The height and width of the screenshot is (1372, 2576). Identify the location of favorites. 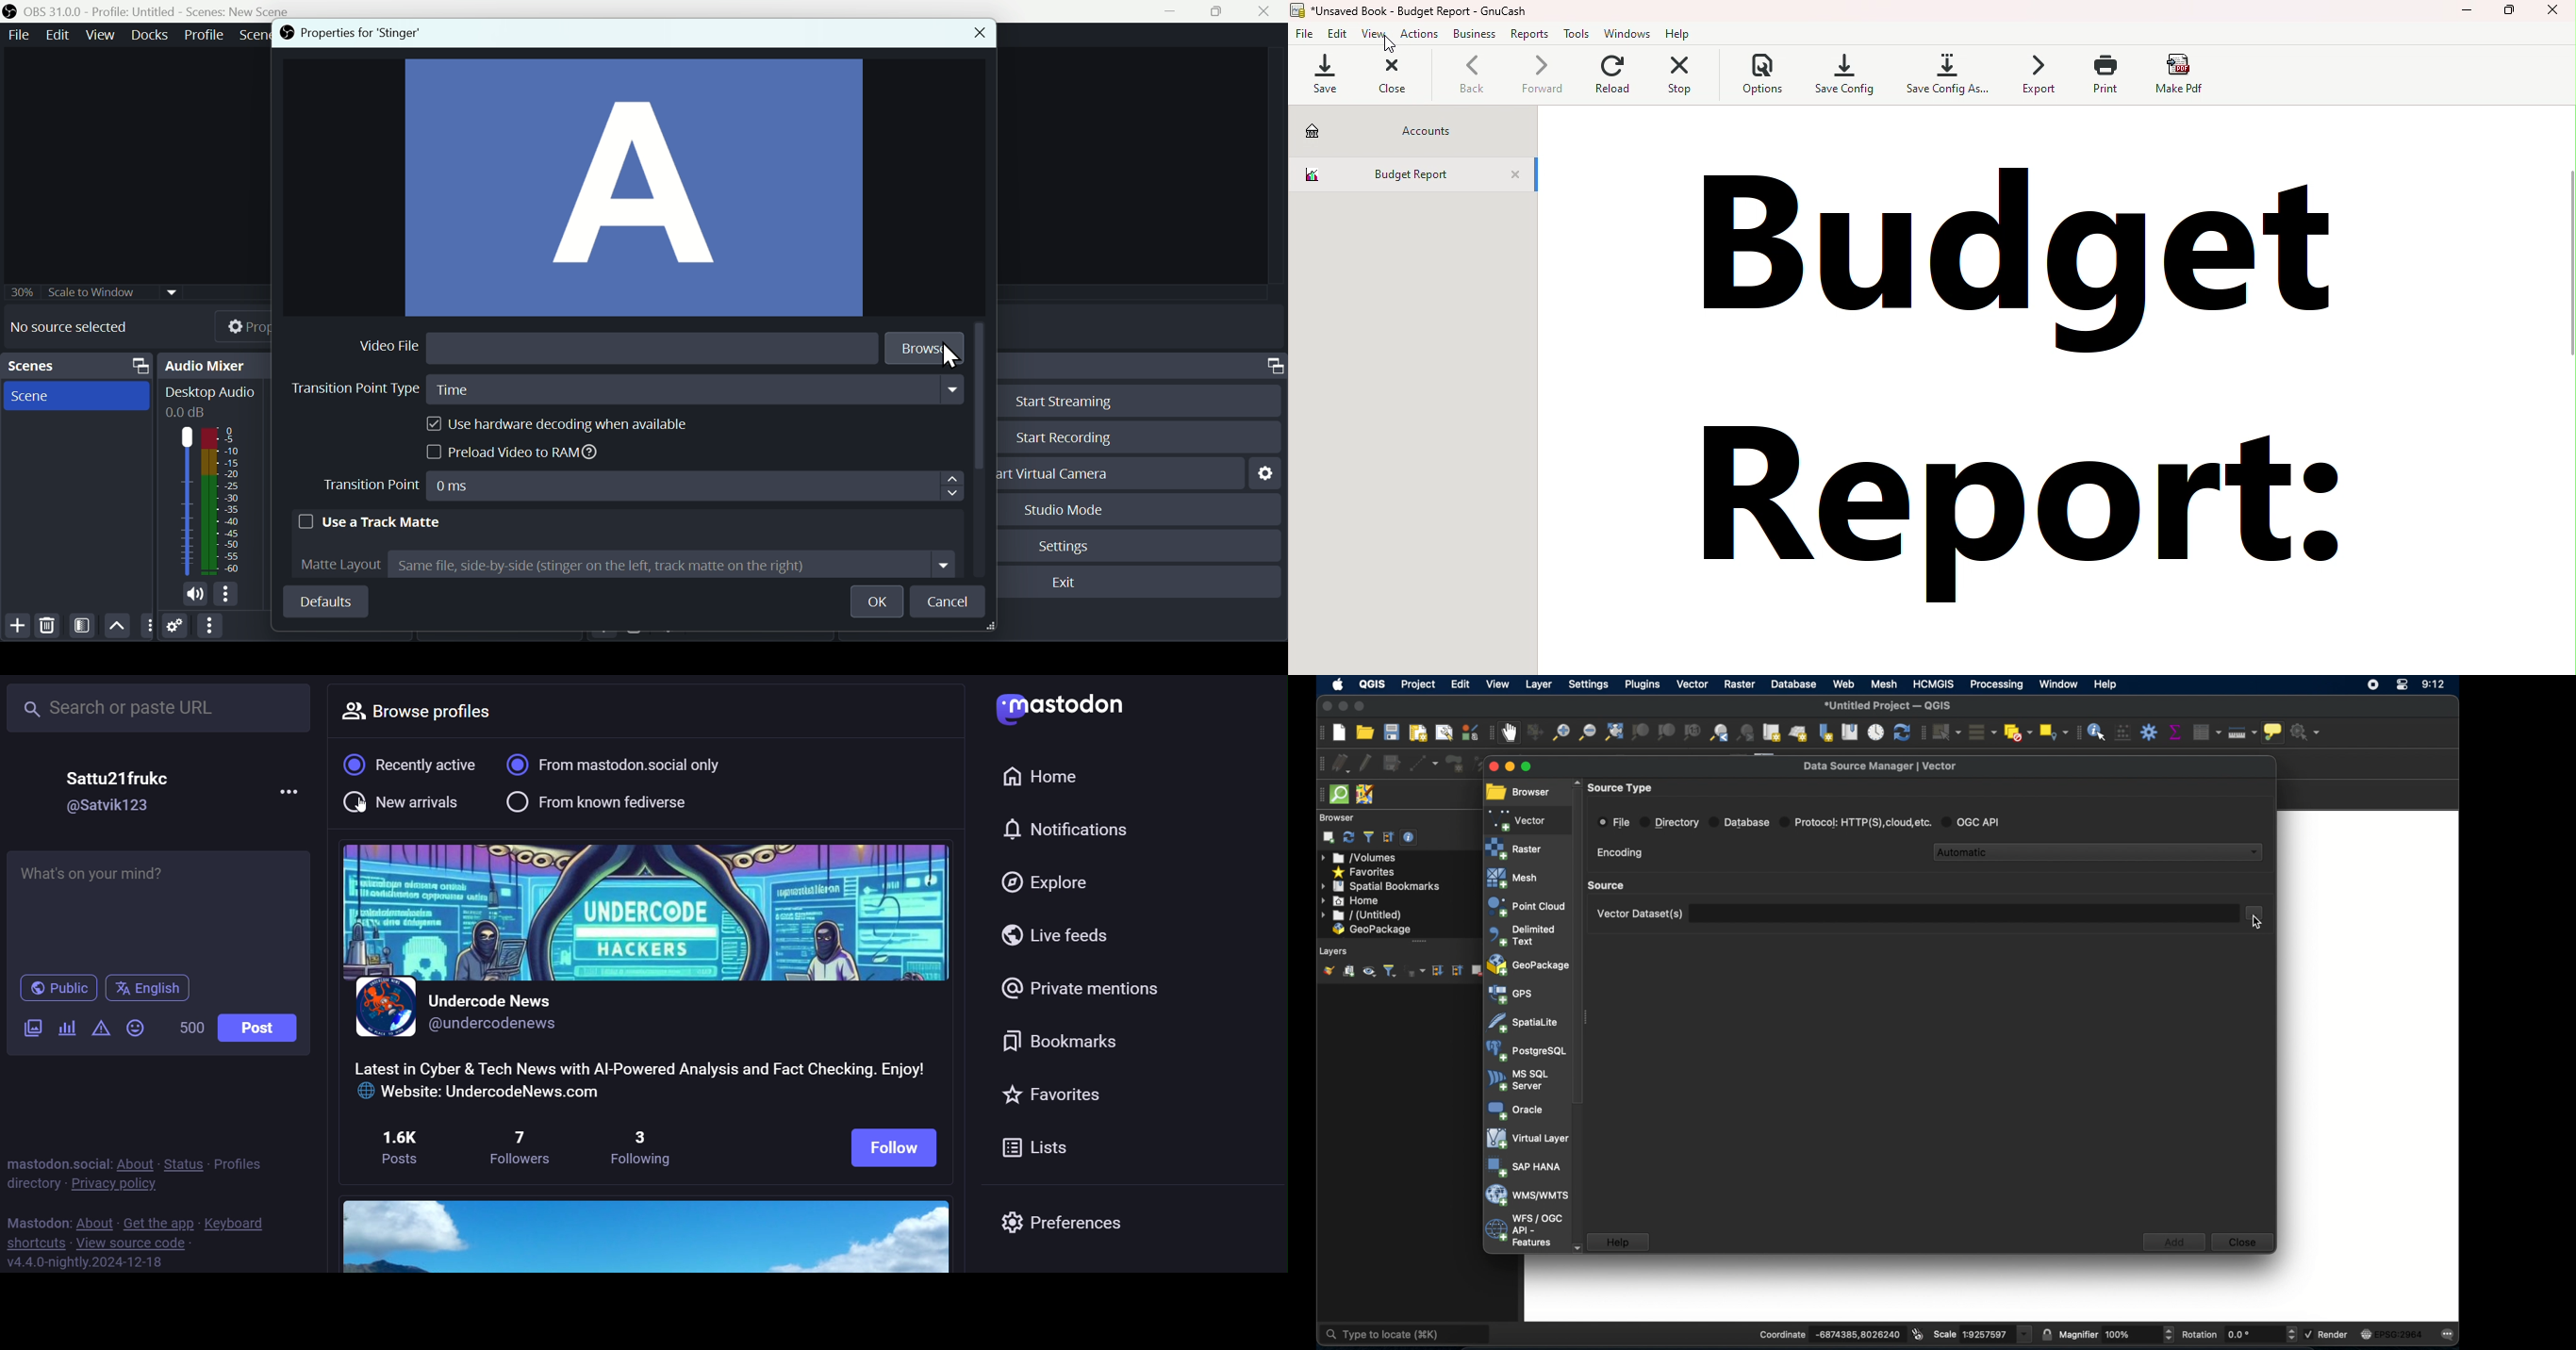
(1055, 1096).